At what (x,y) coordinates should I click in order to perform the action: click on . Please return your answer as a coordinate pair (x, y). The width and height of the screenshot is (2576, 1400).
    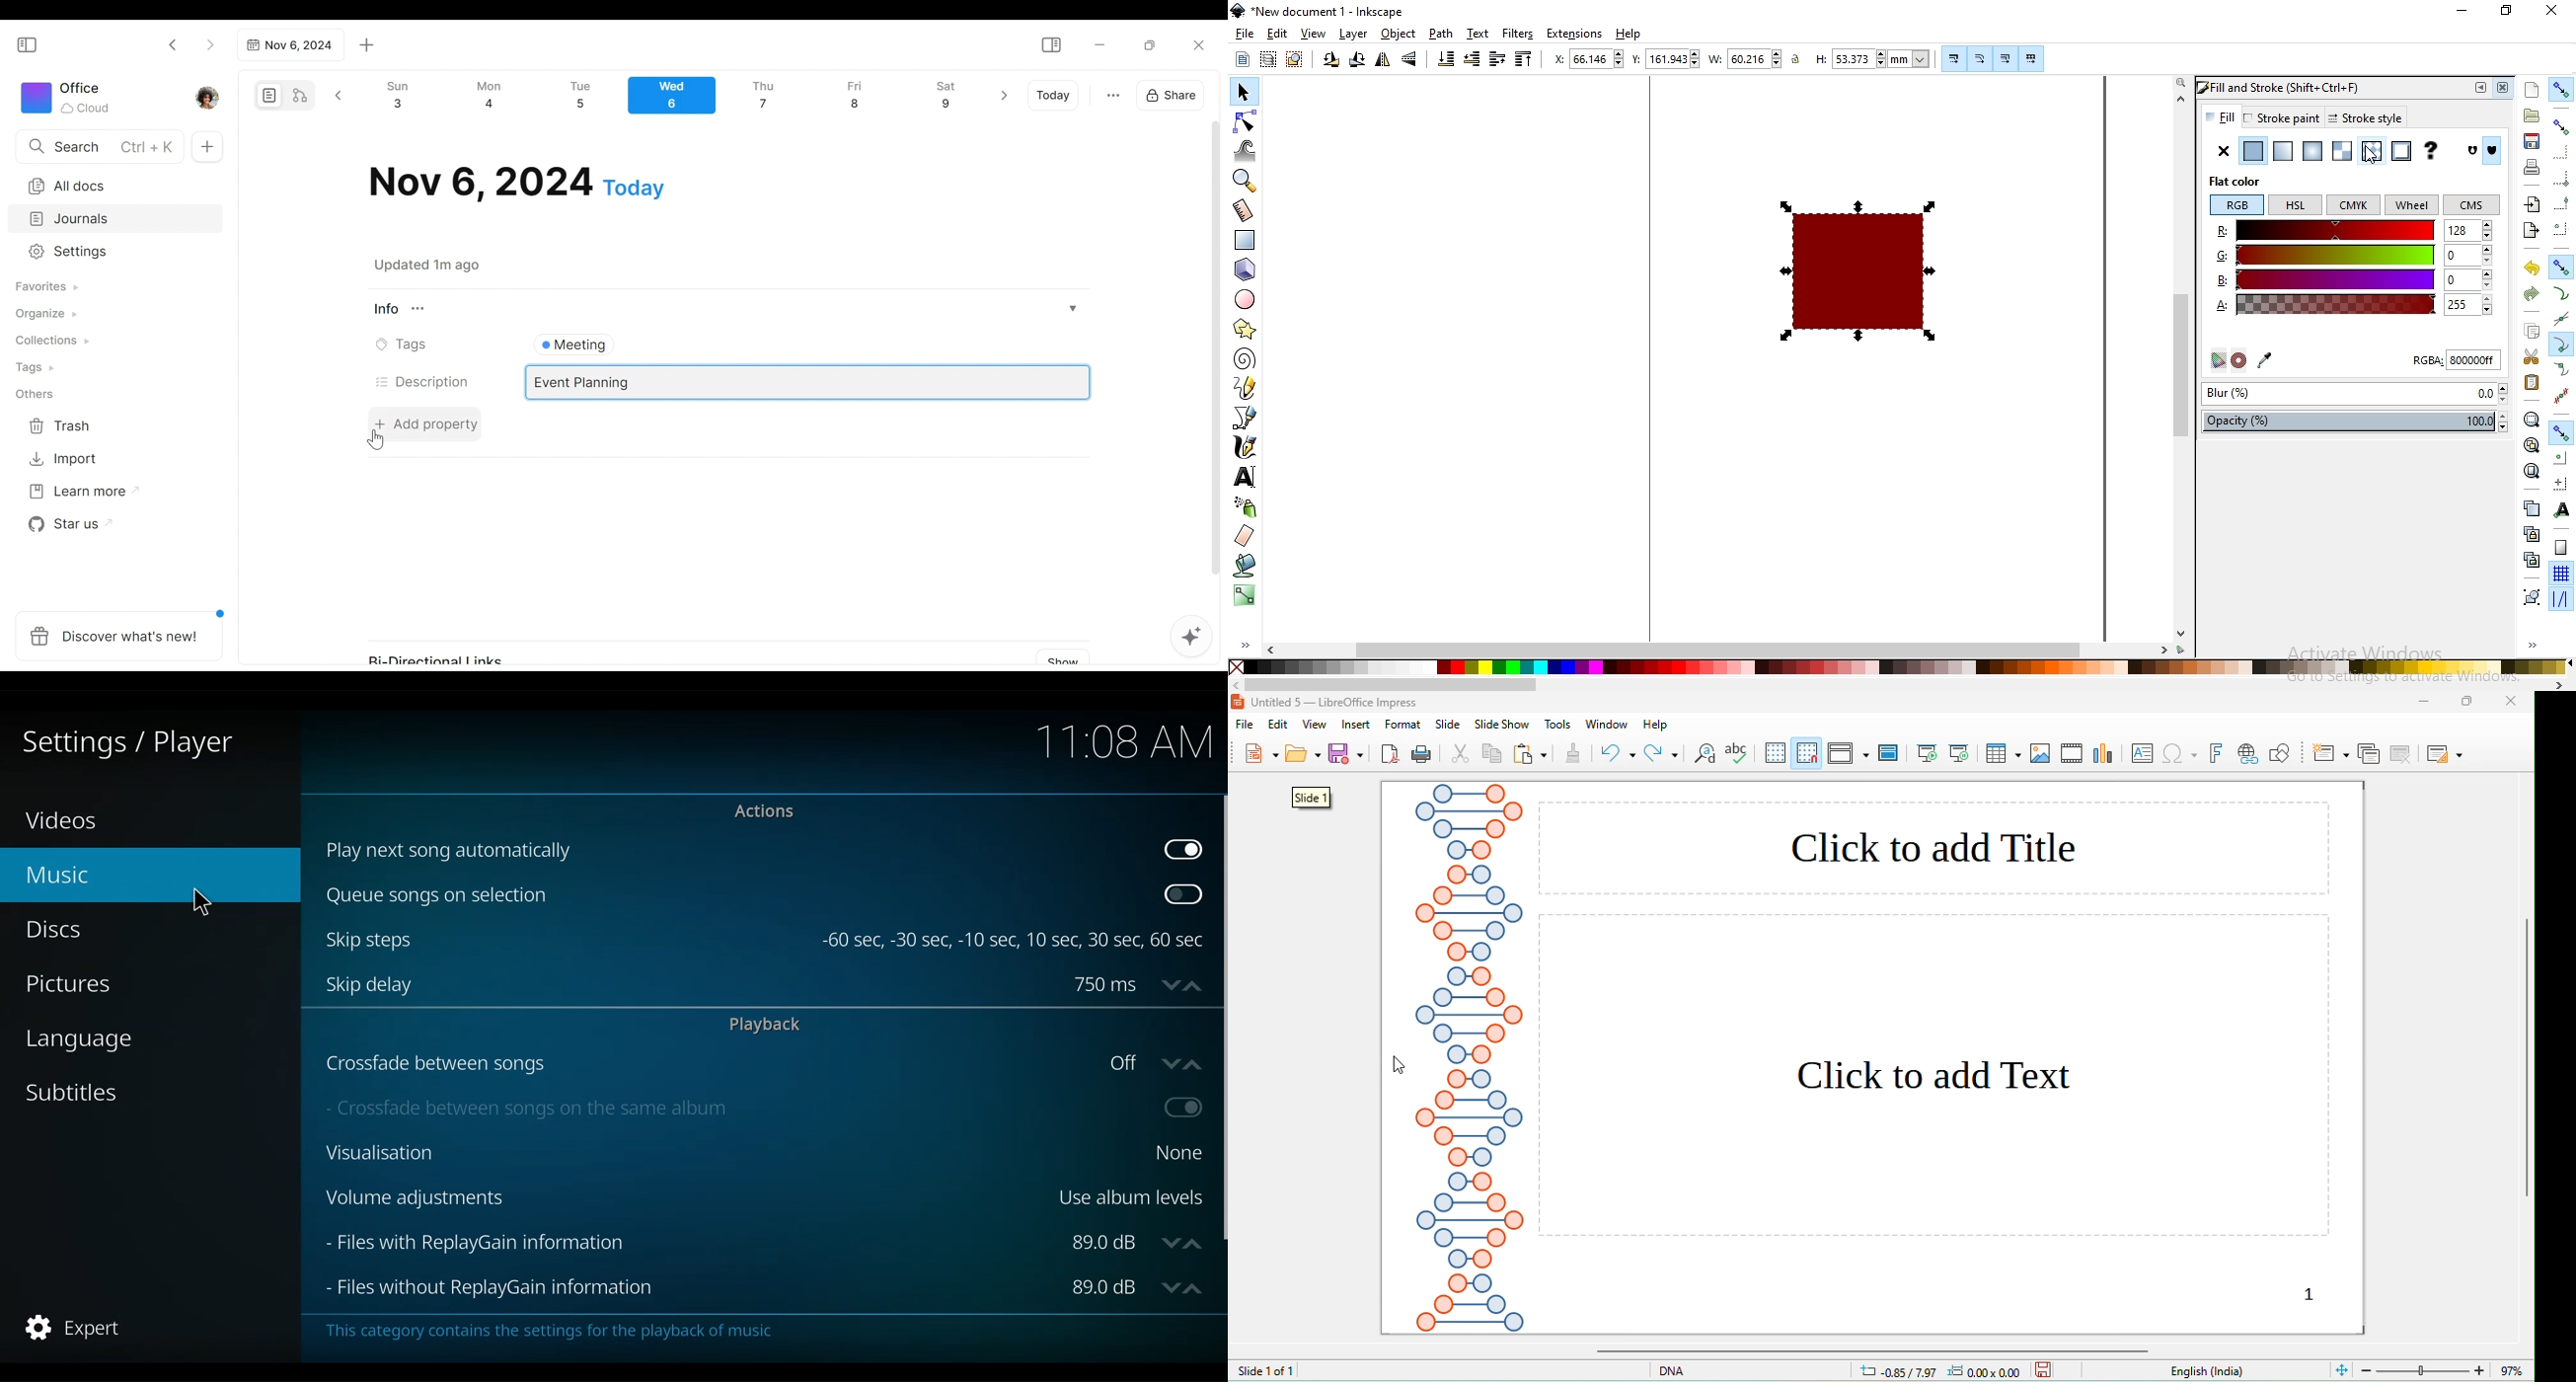
    Looking at the image, I should click on (1196, 1063).